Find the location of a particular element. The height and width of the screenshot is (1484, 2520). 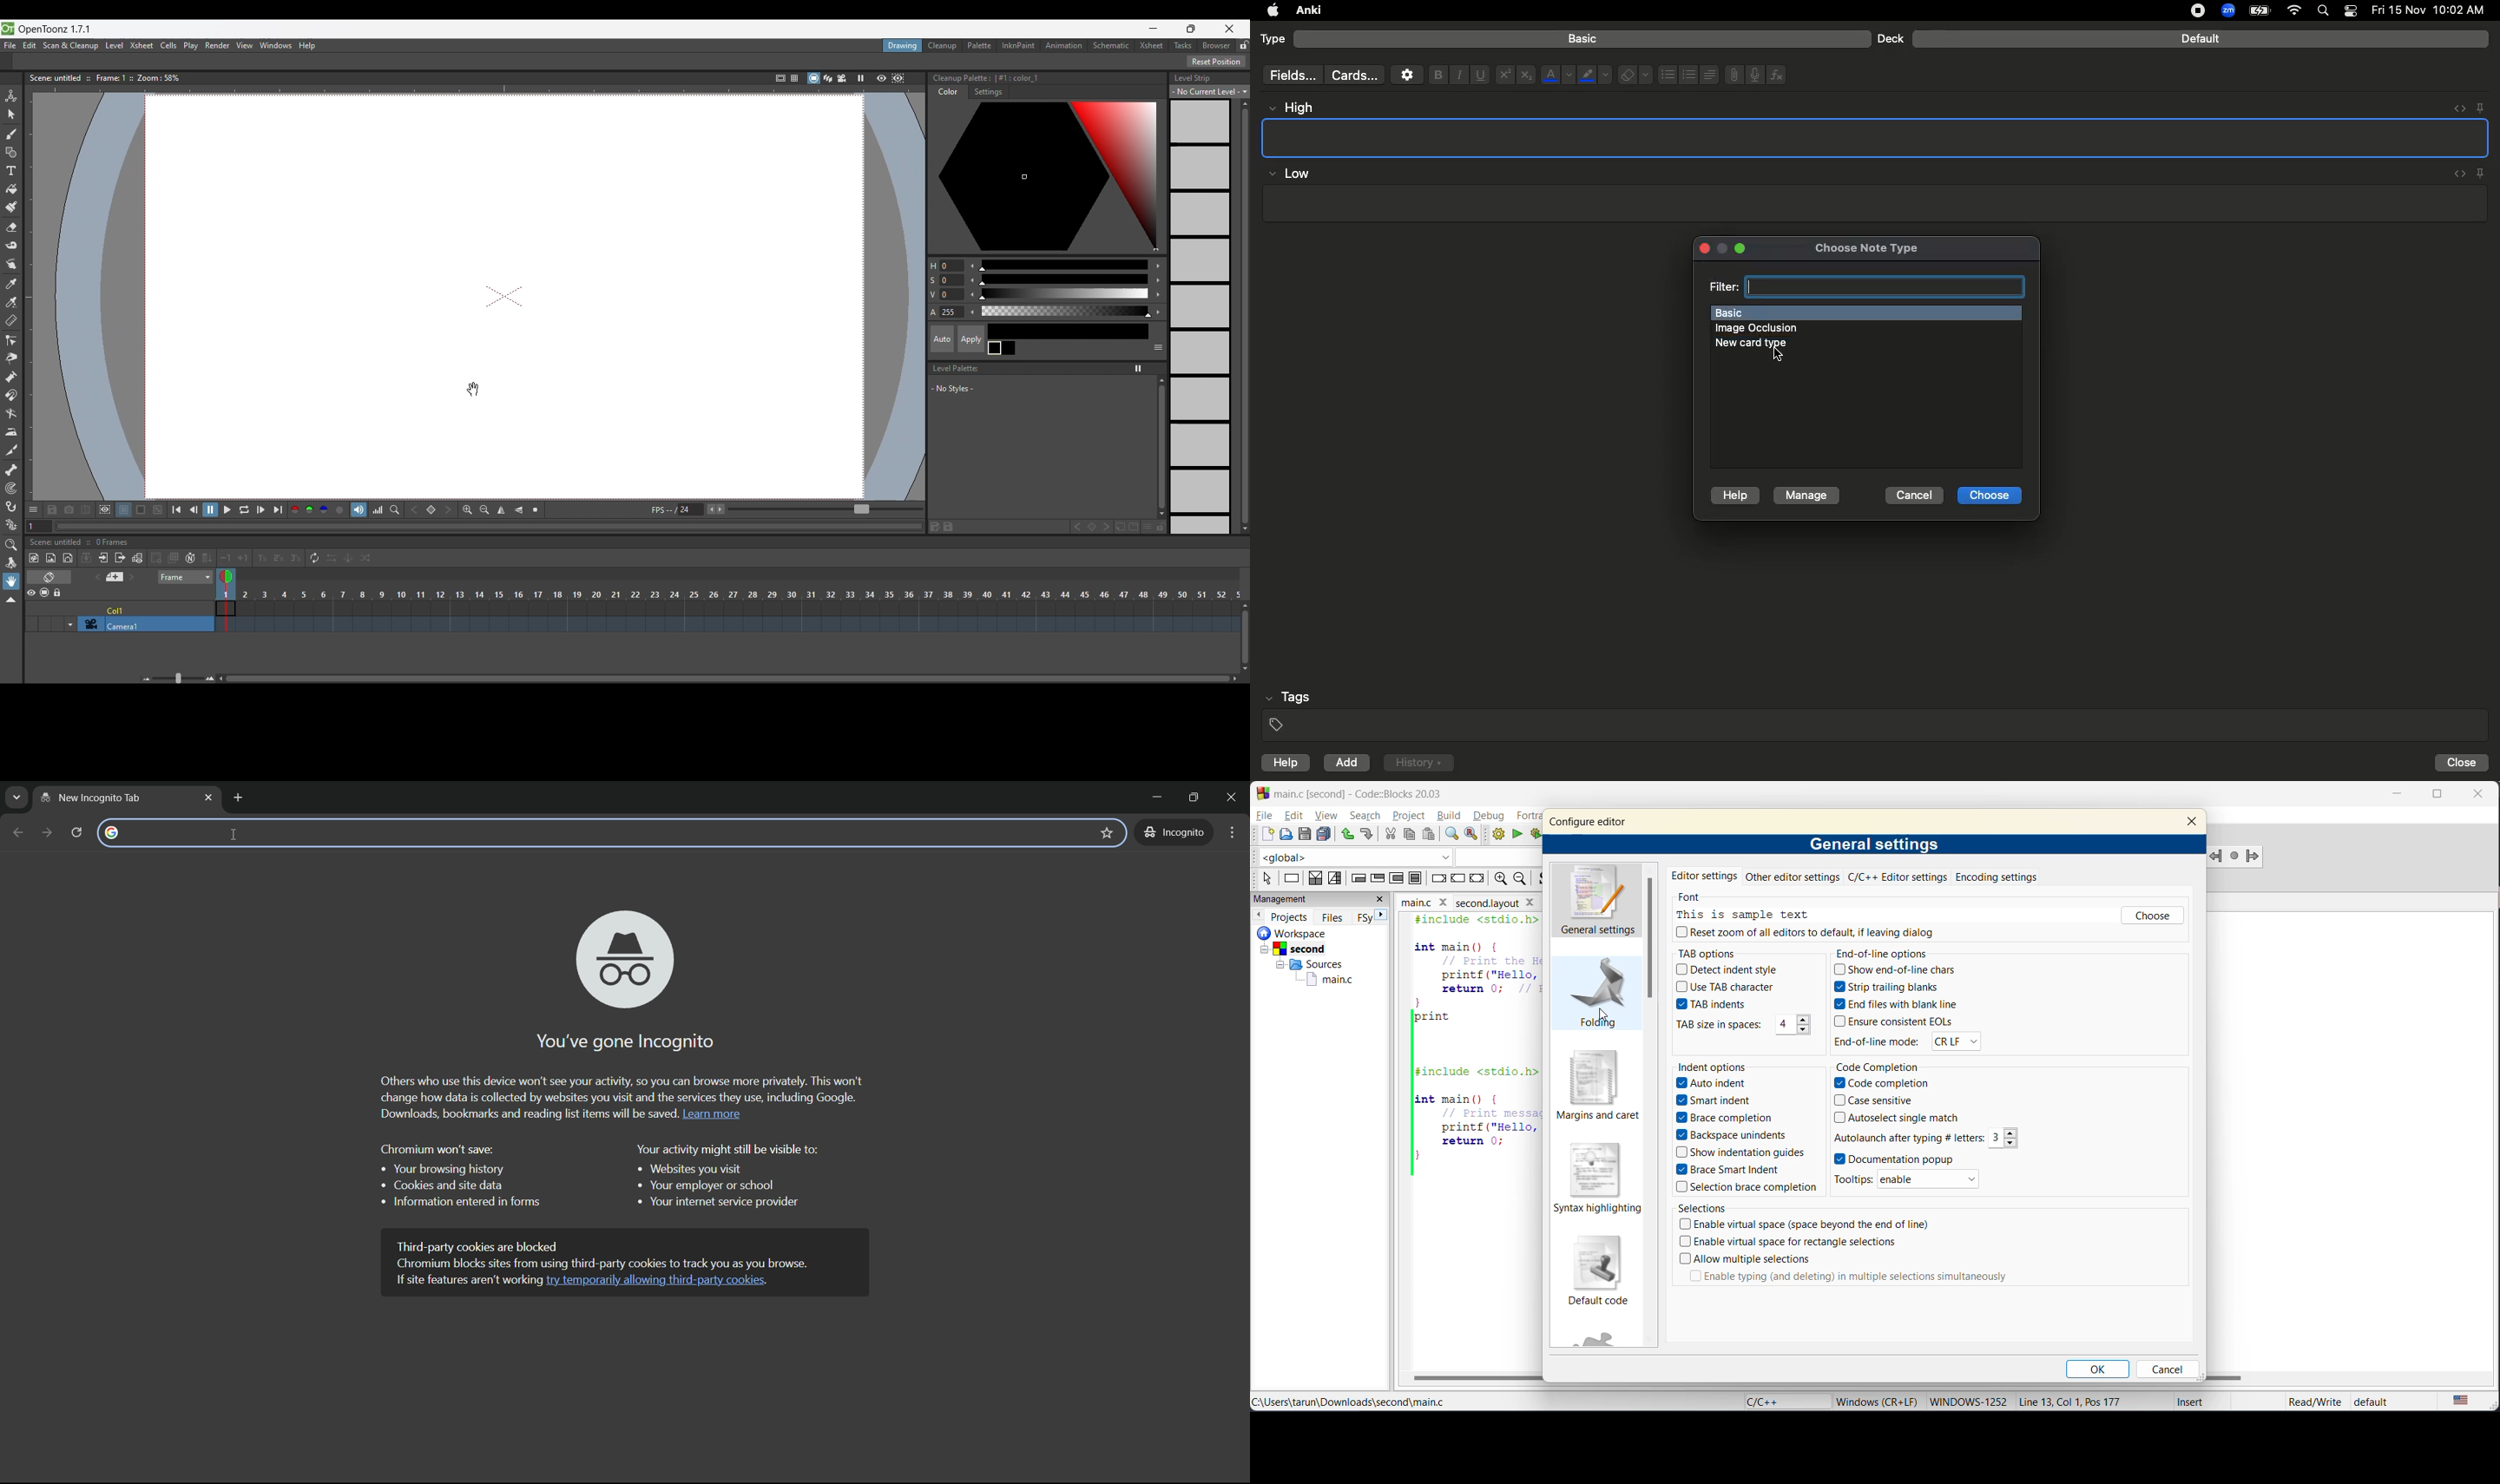

Case sensitive is located at coordinates (1876, 1102).